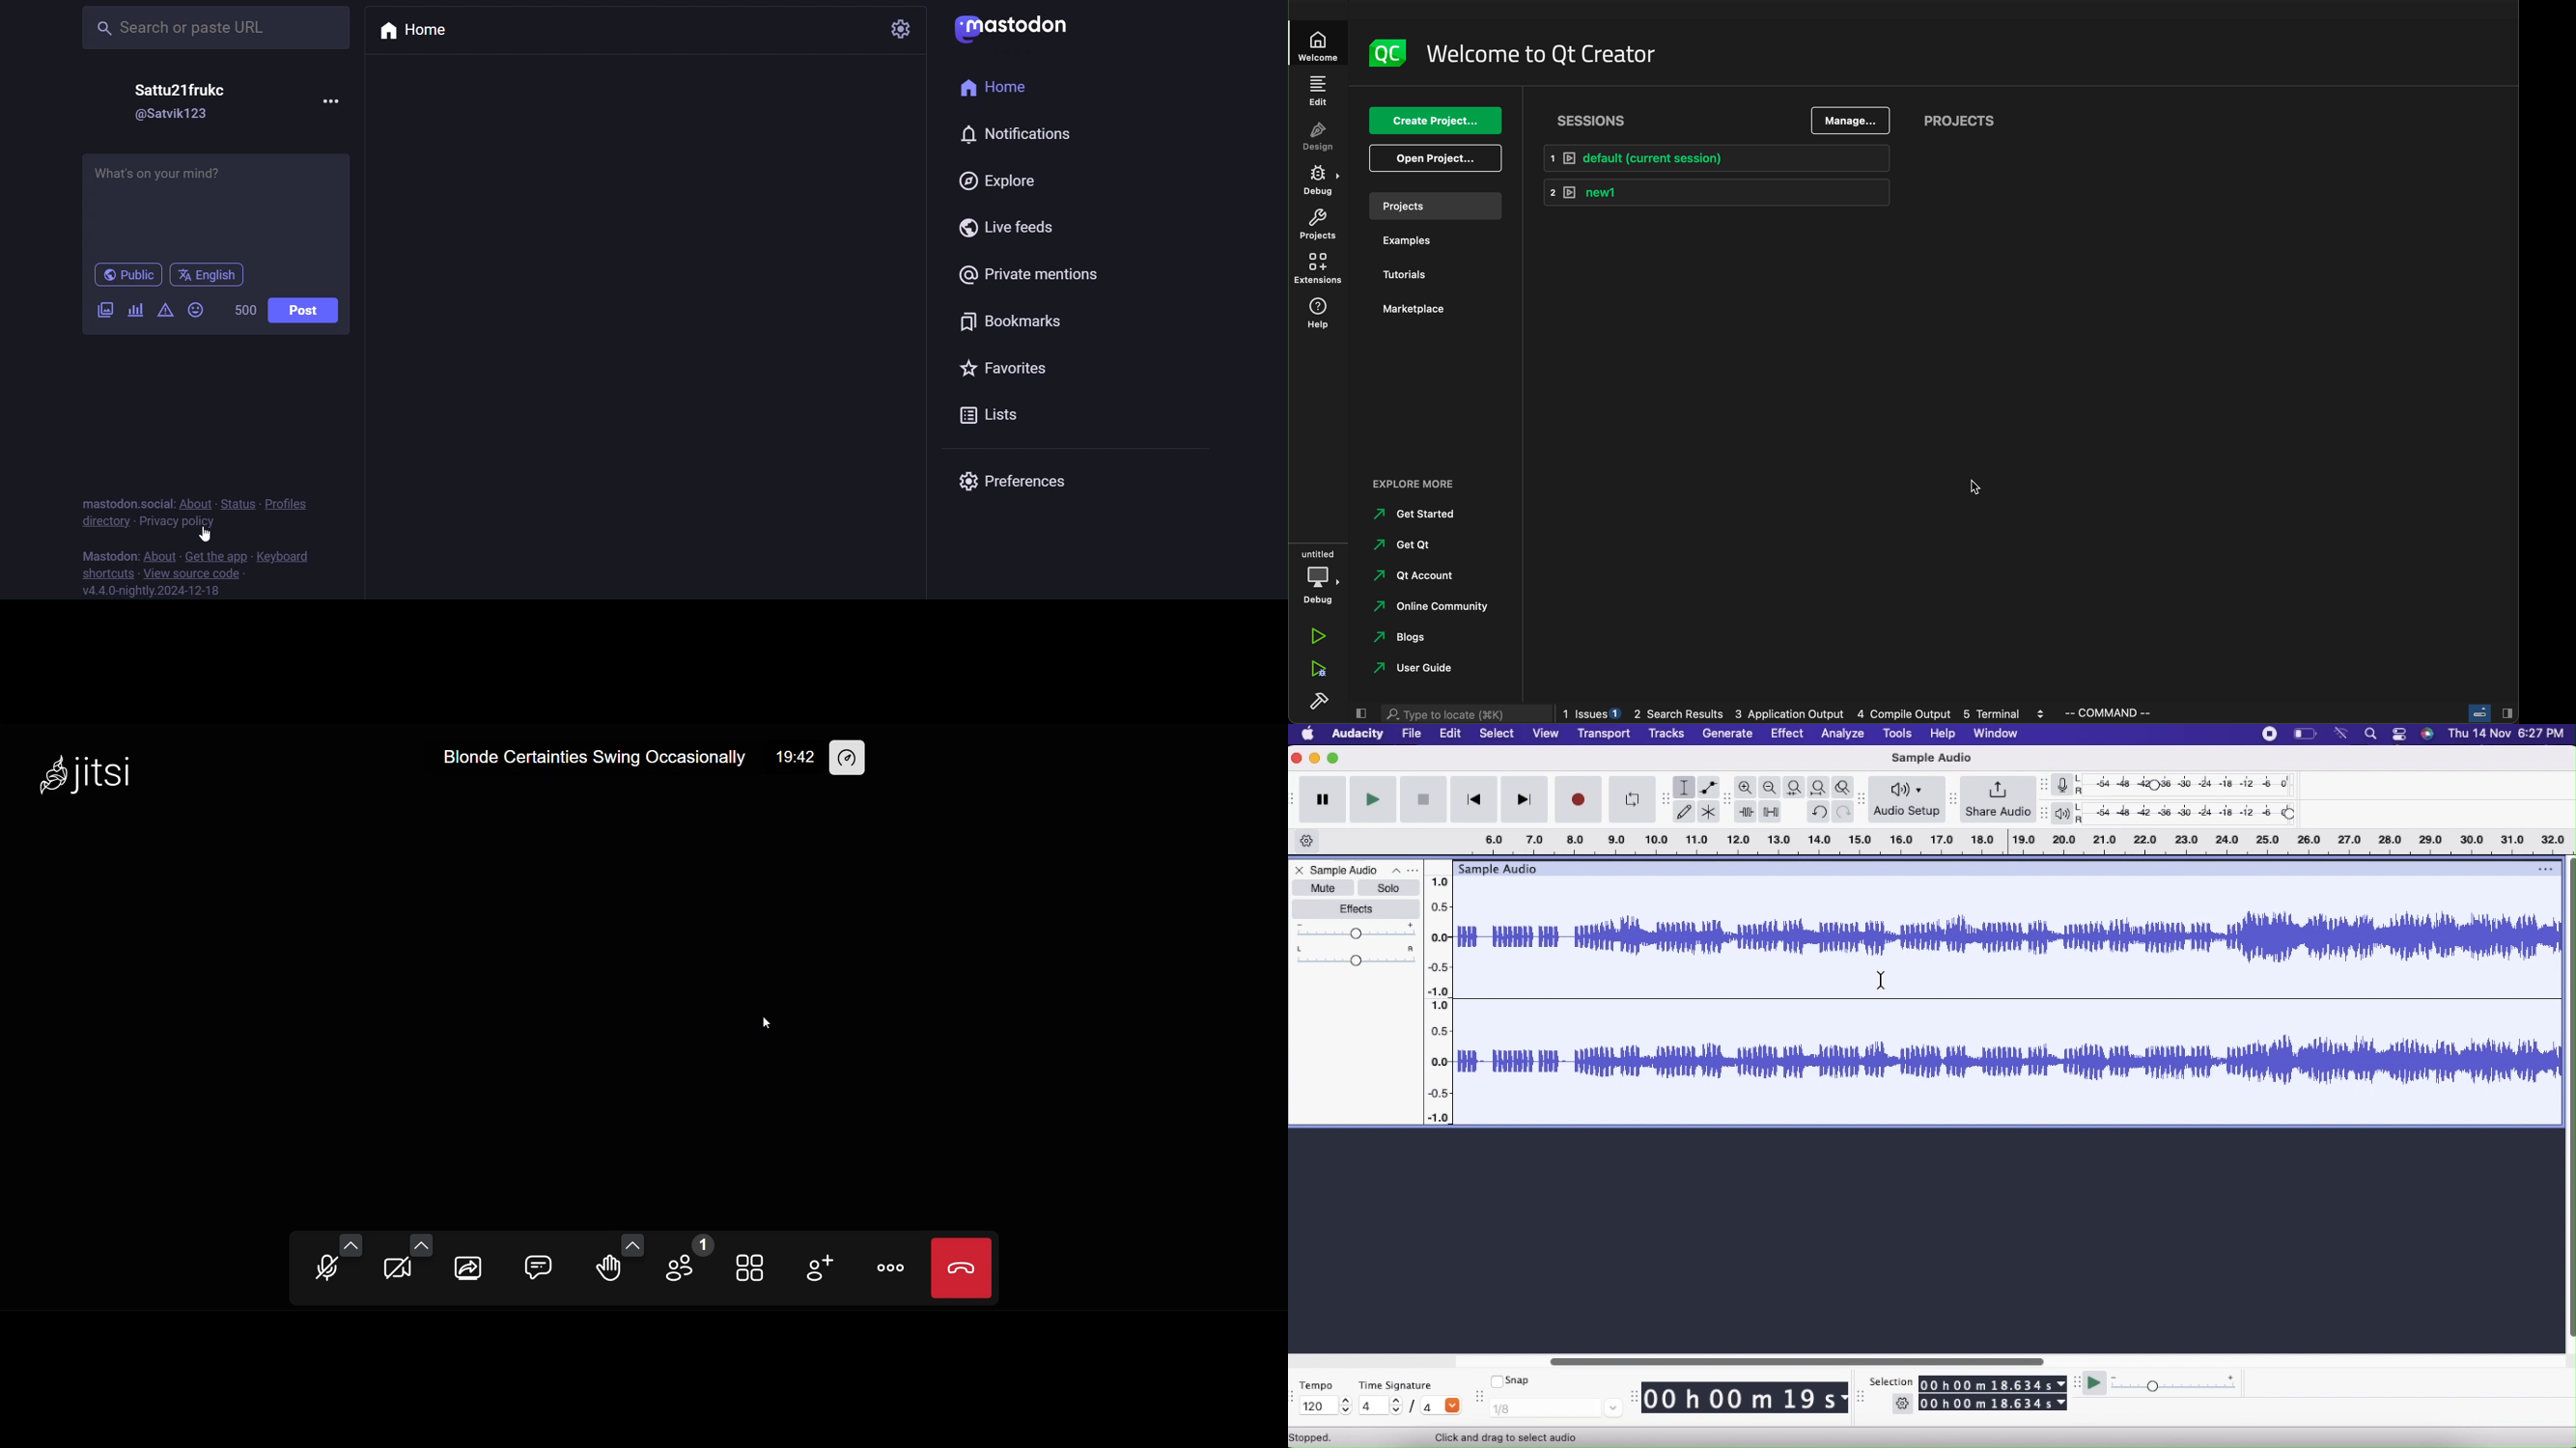 The image size is (2576, 1456). I want to click on default, so click(1713, 157).